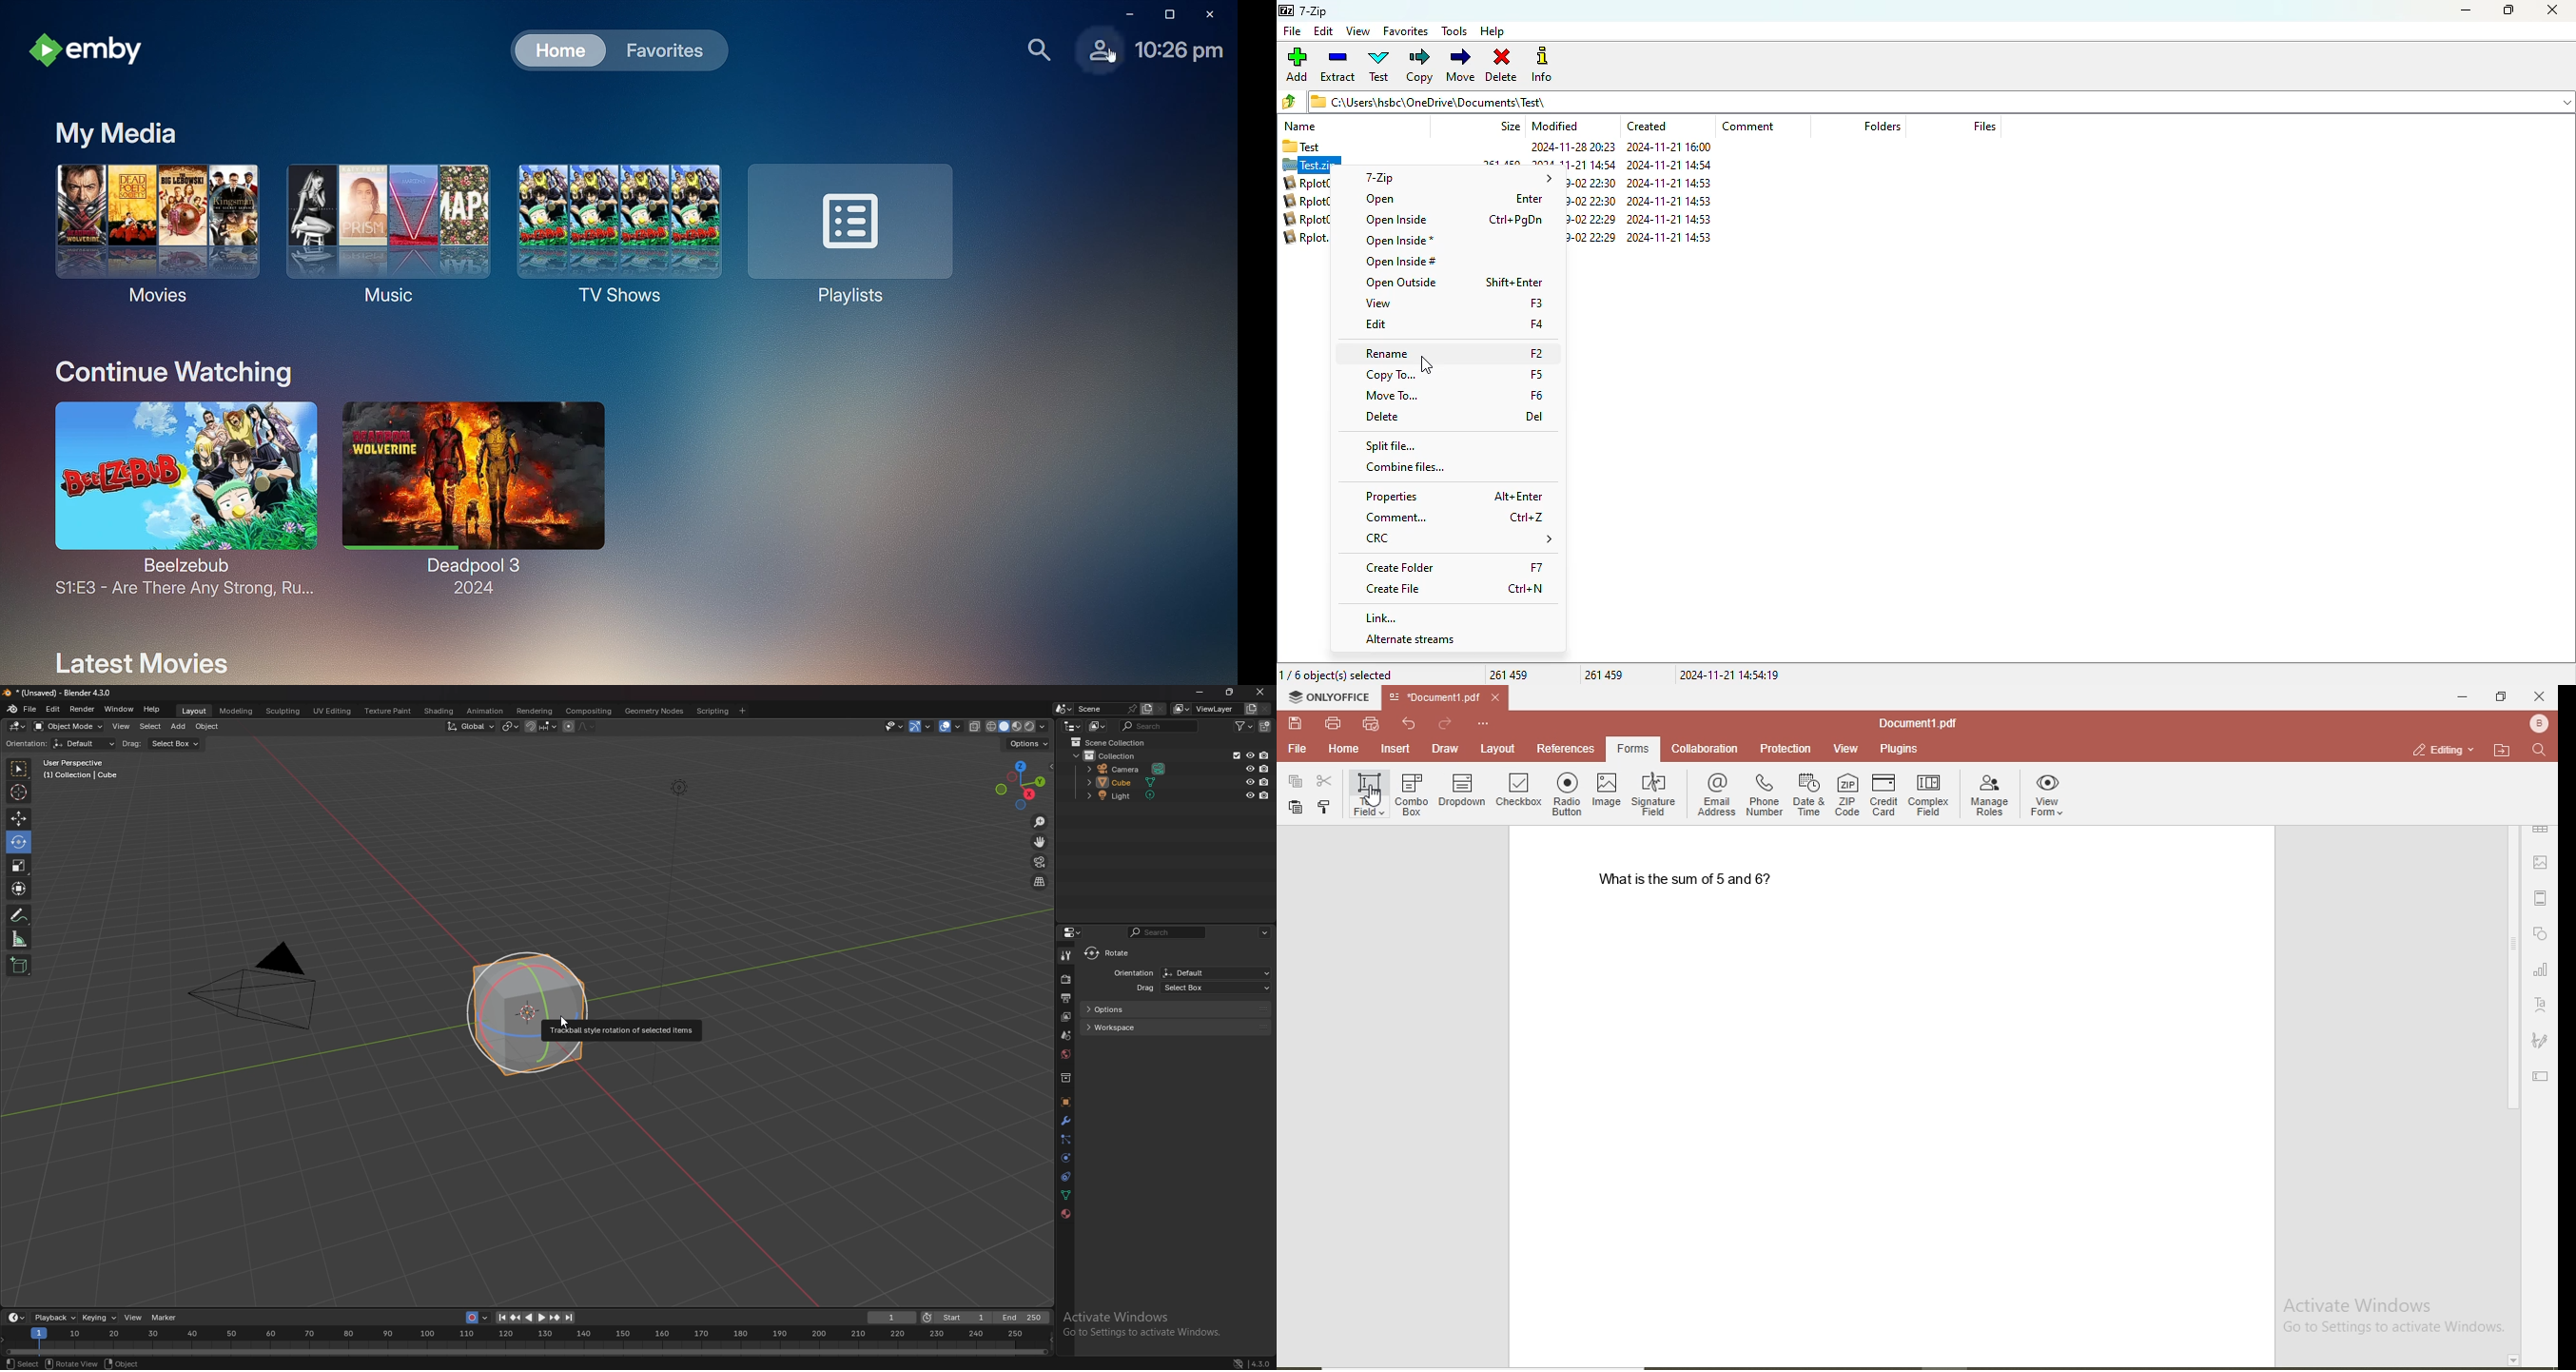  Describe the element at coordinates (1392, 496) in the screenshot. I see `properties` at that location.